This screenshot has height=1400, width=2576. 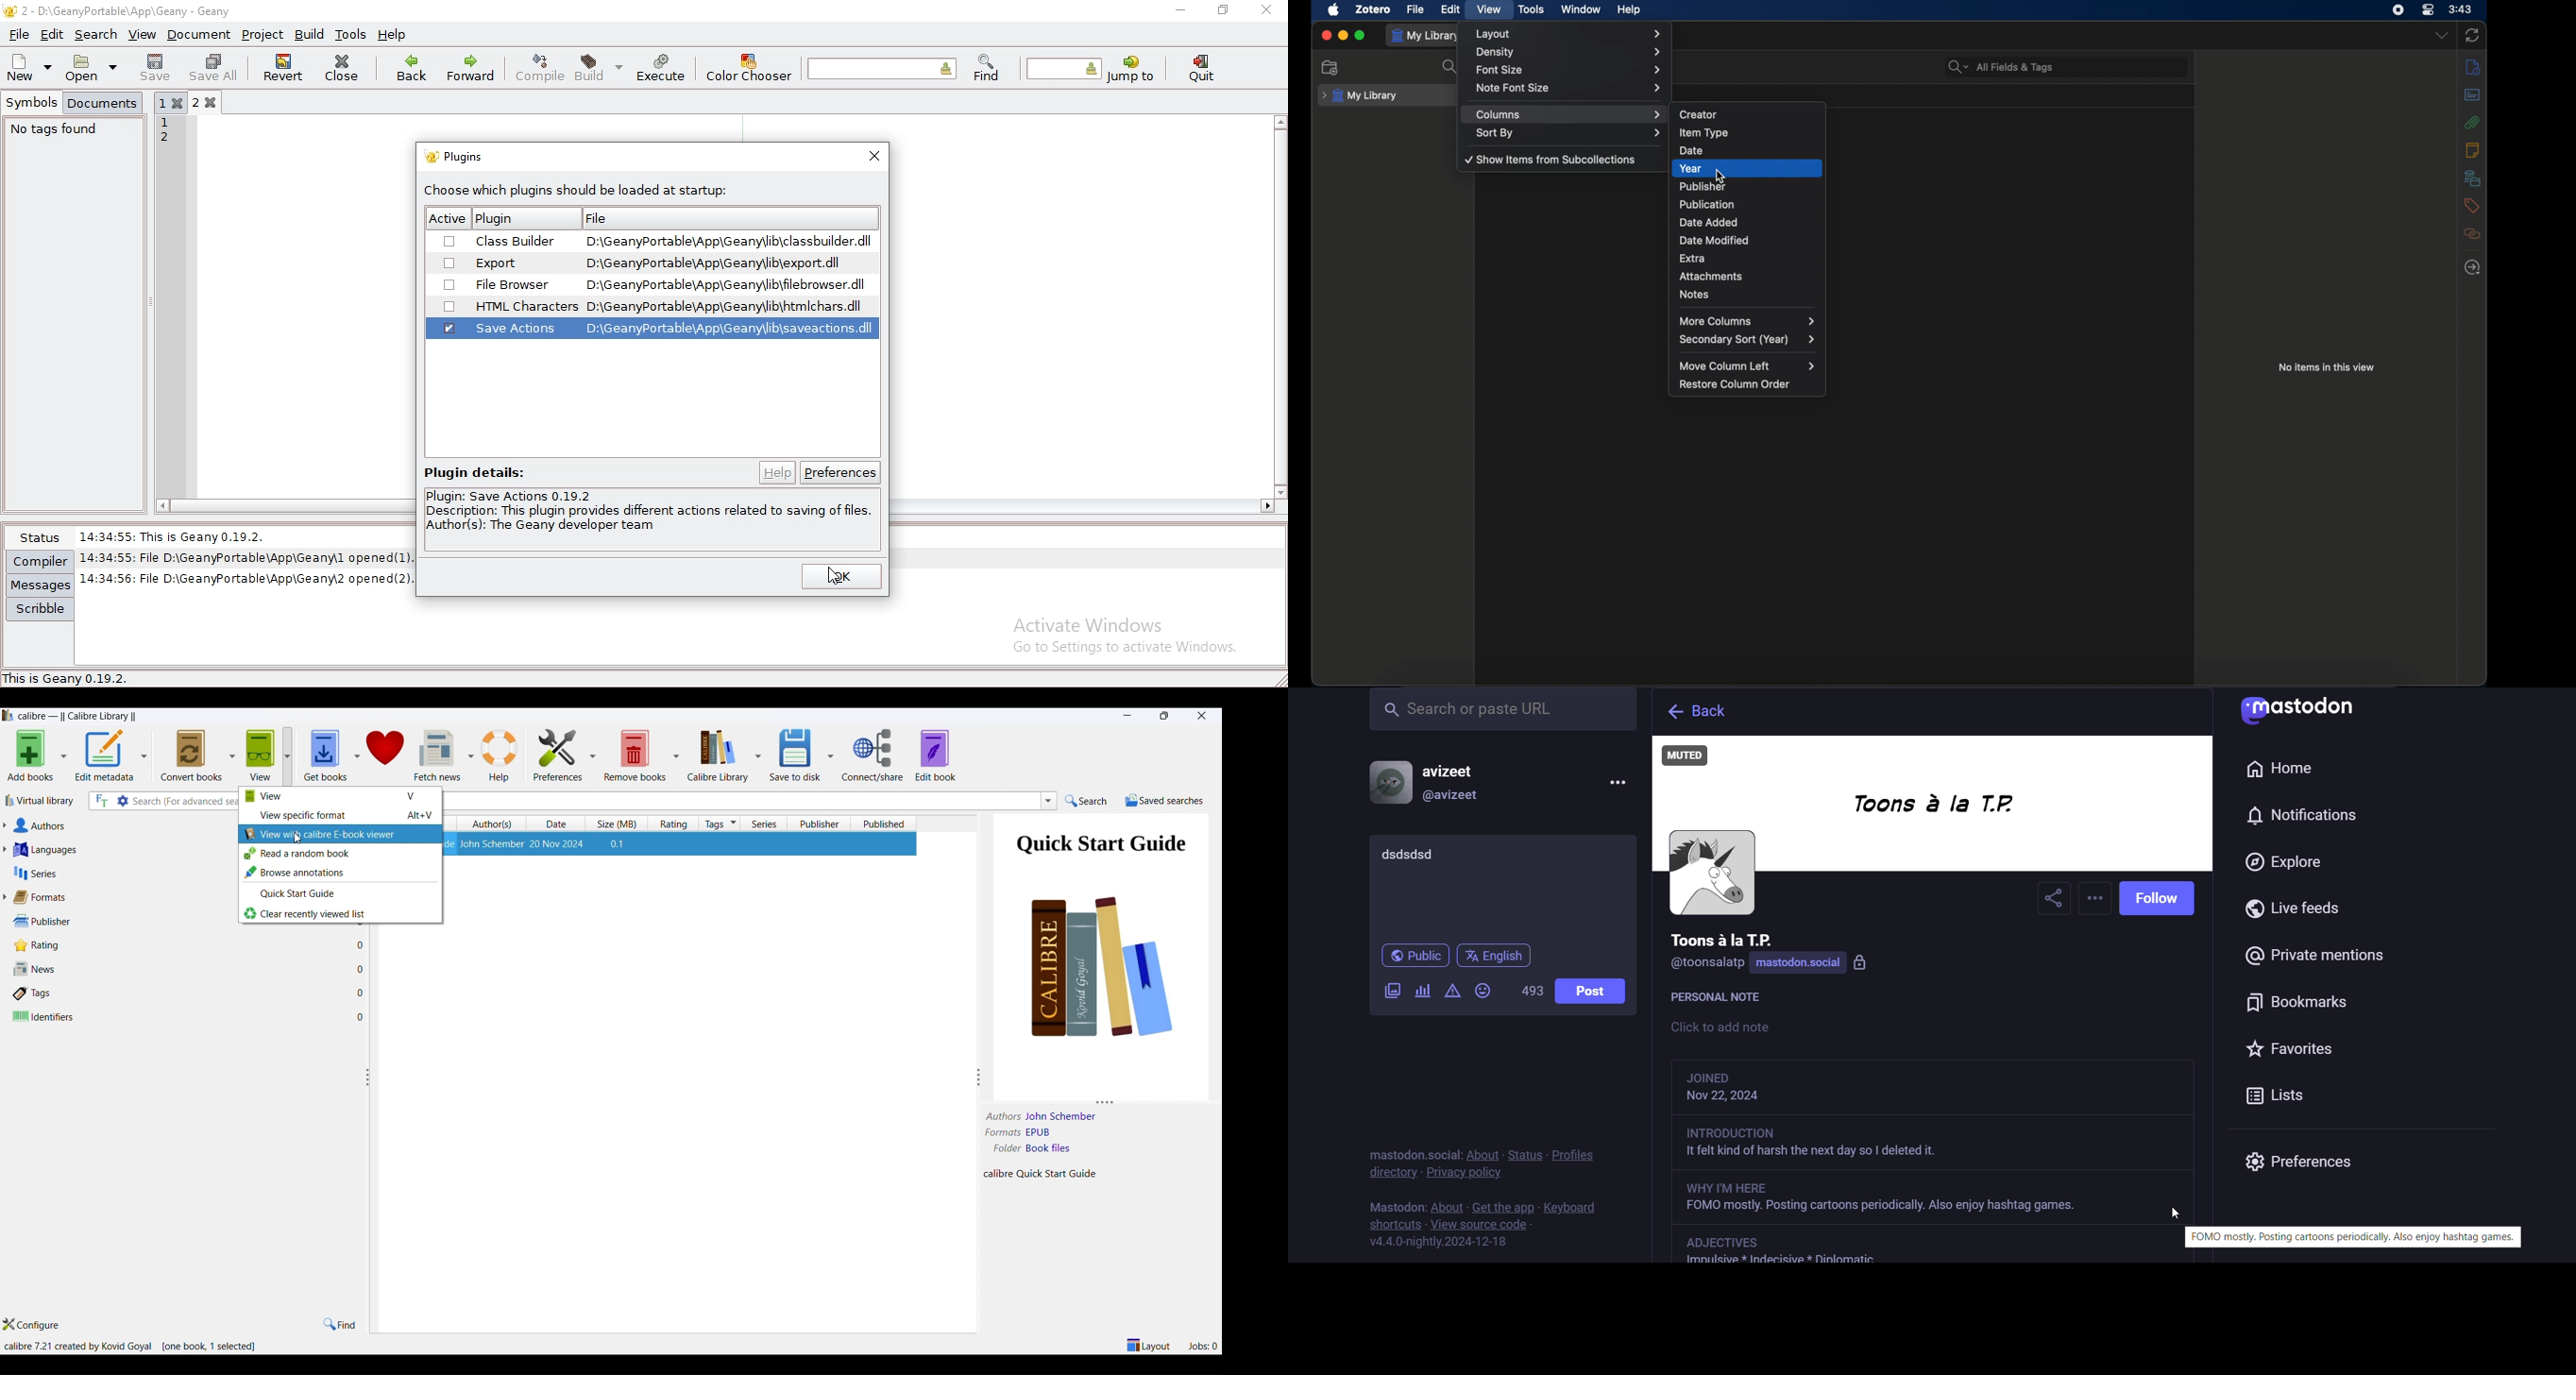 I want to click on virtual library, so click(x=44, y=800).